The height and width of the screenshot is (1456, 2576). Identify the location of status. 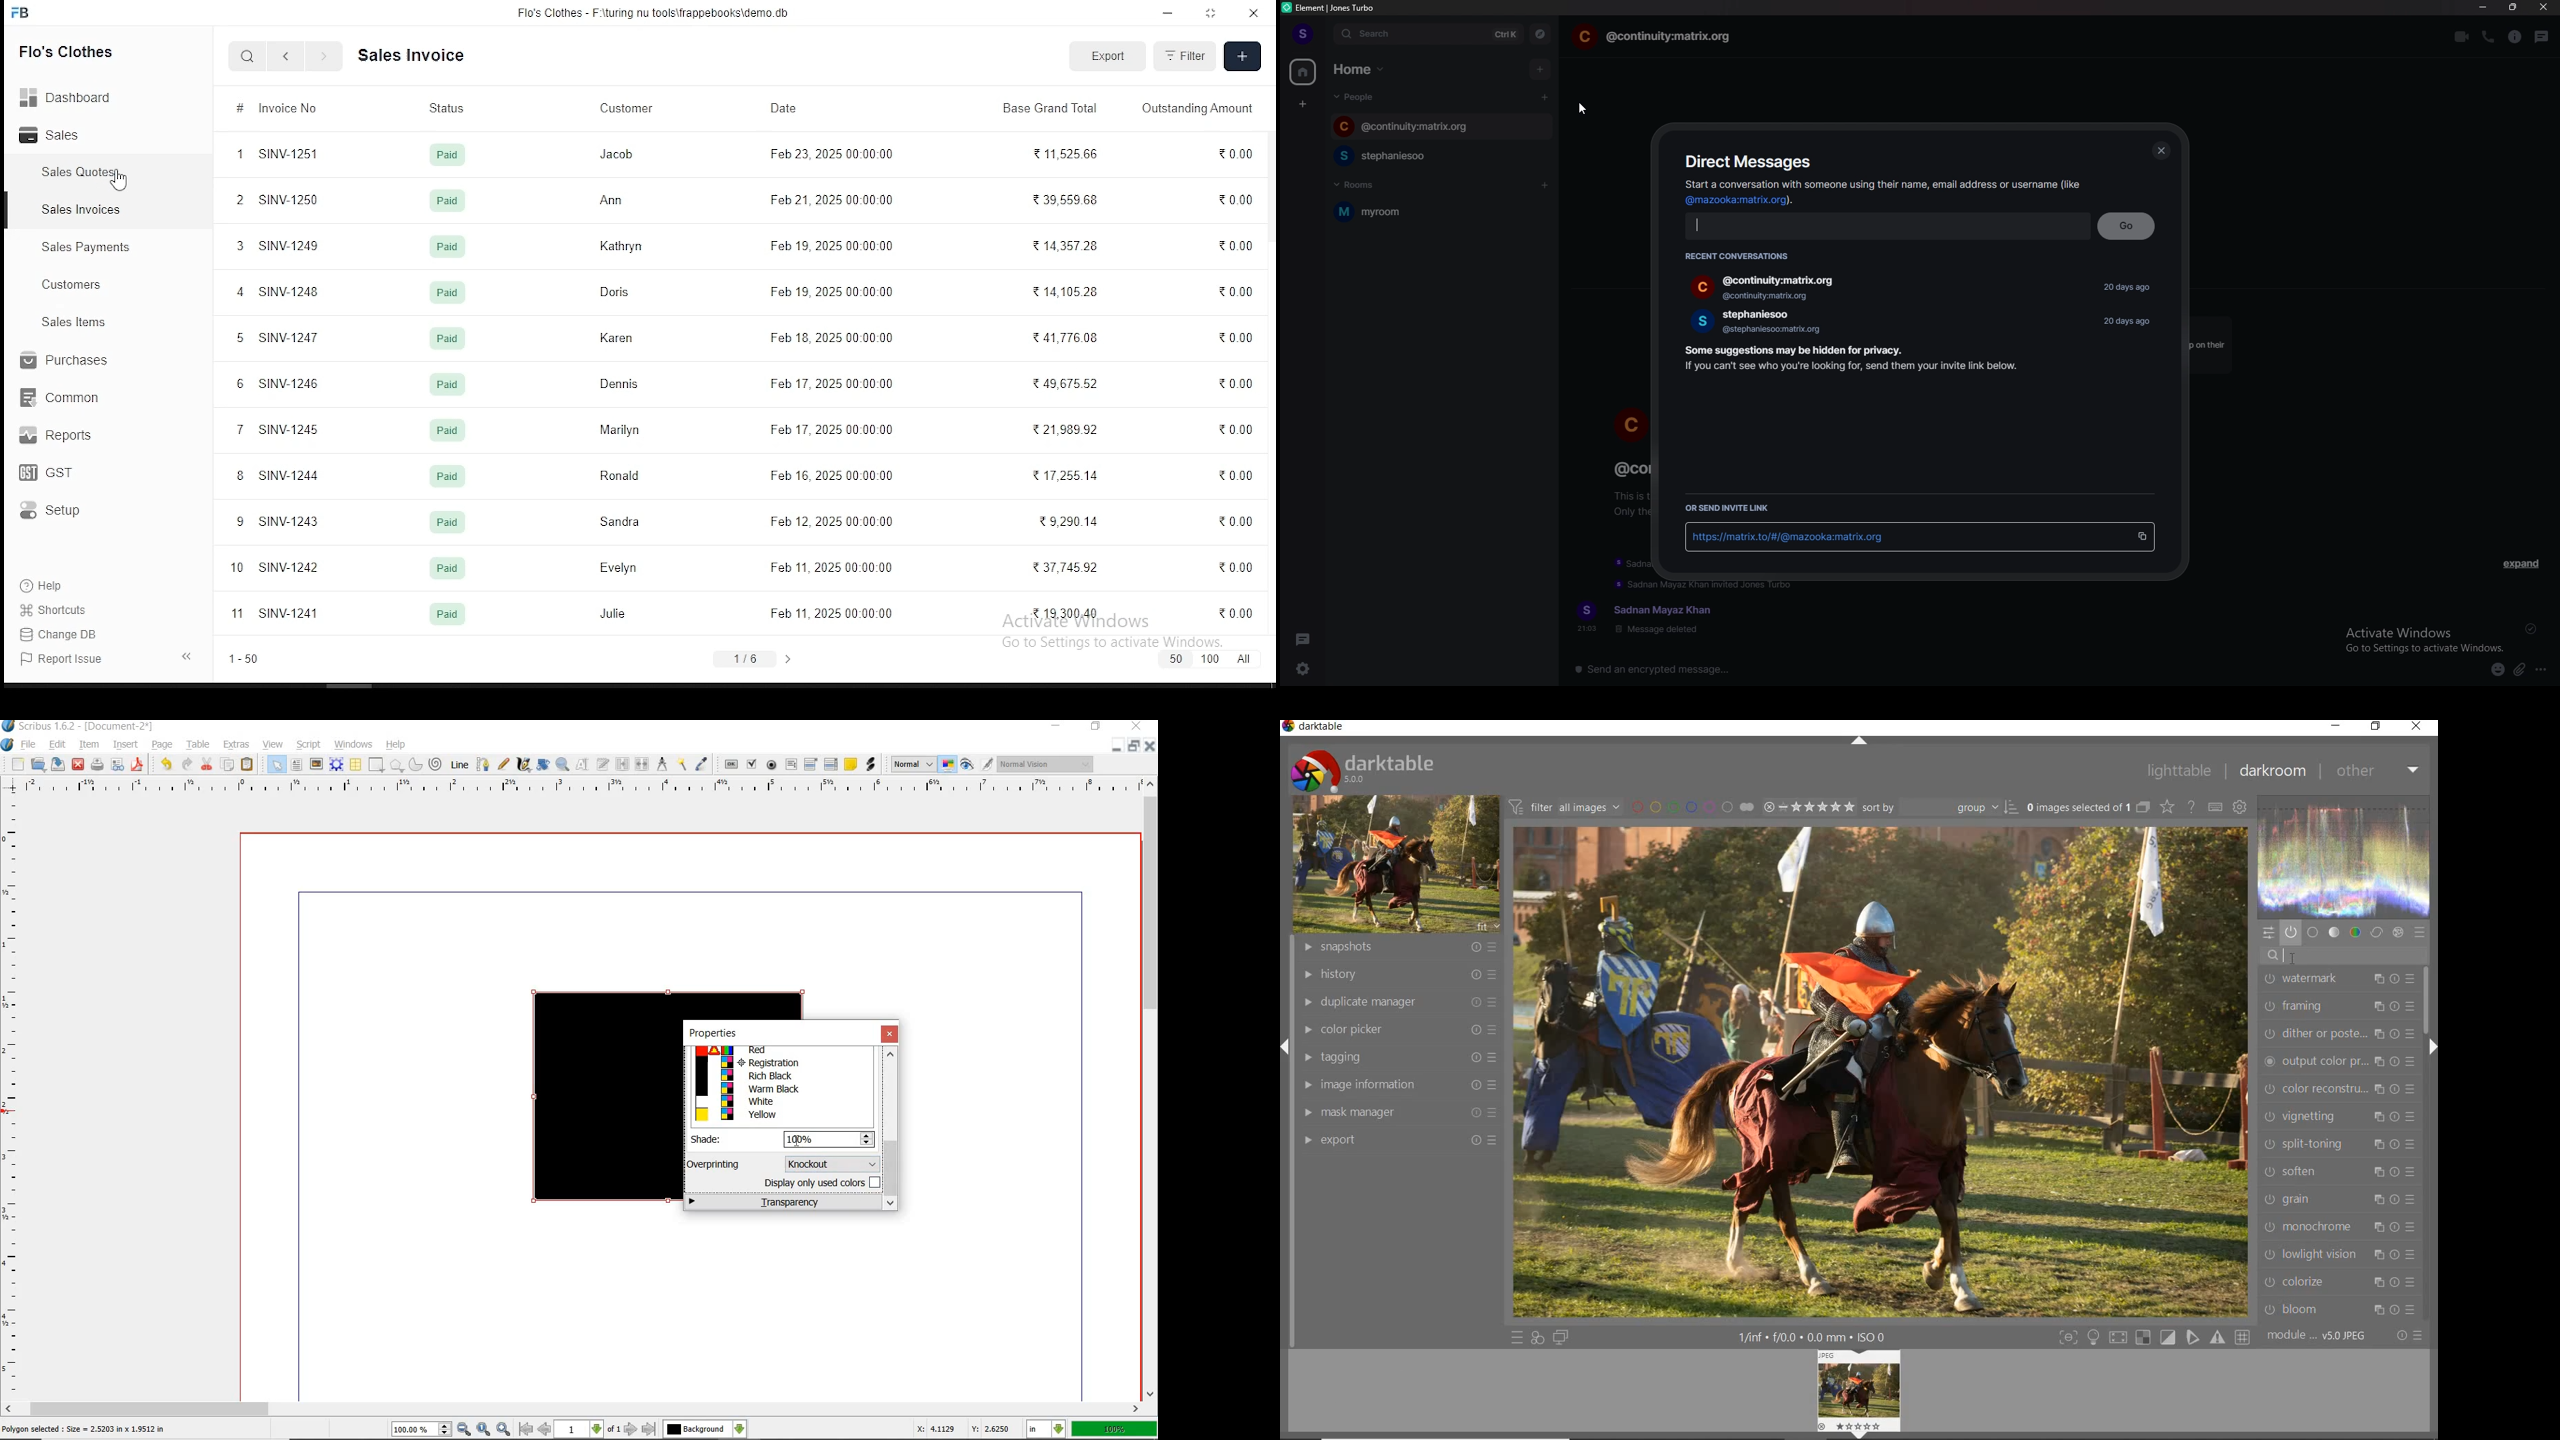
(454, 111).